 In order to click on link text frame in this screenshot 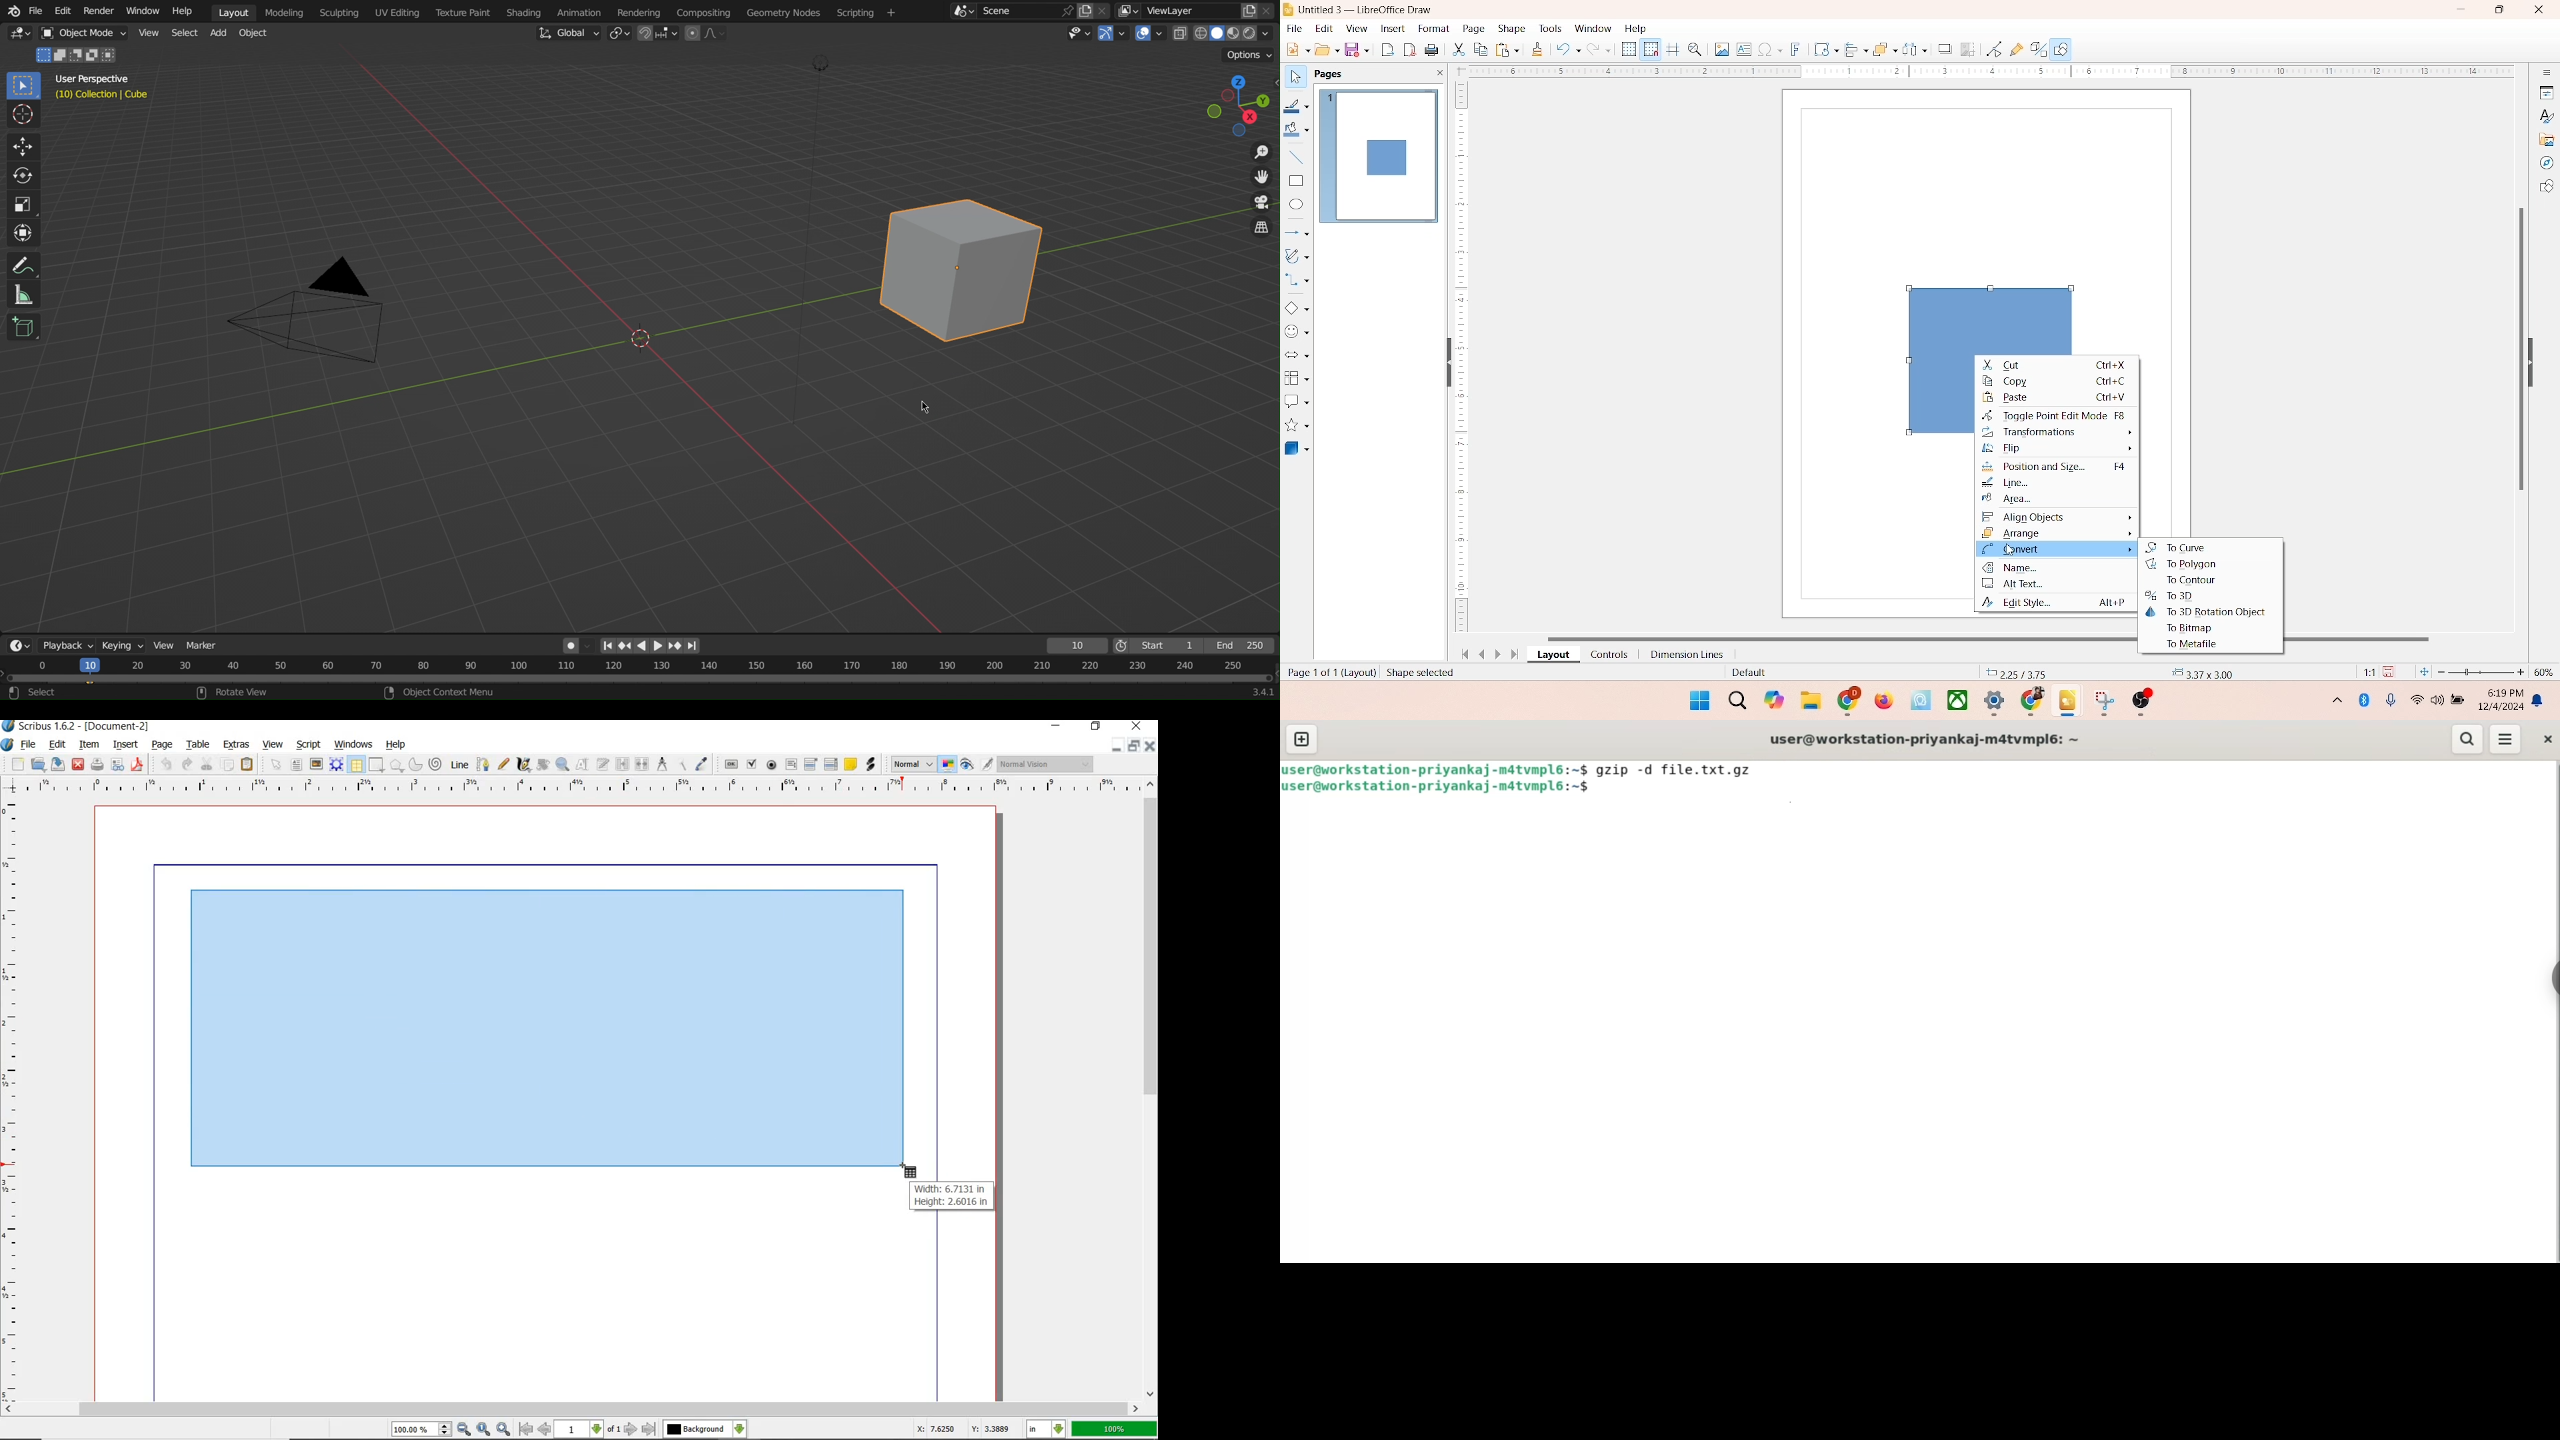, I will do `click(621, 765)`.